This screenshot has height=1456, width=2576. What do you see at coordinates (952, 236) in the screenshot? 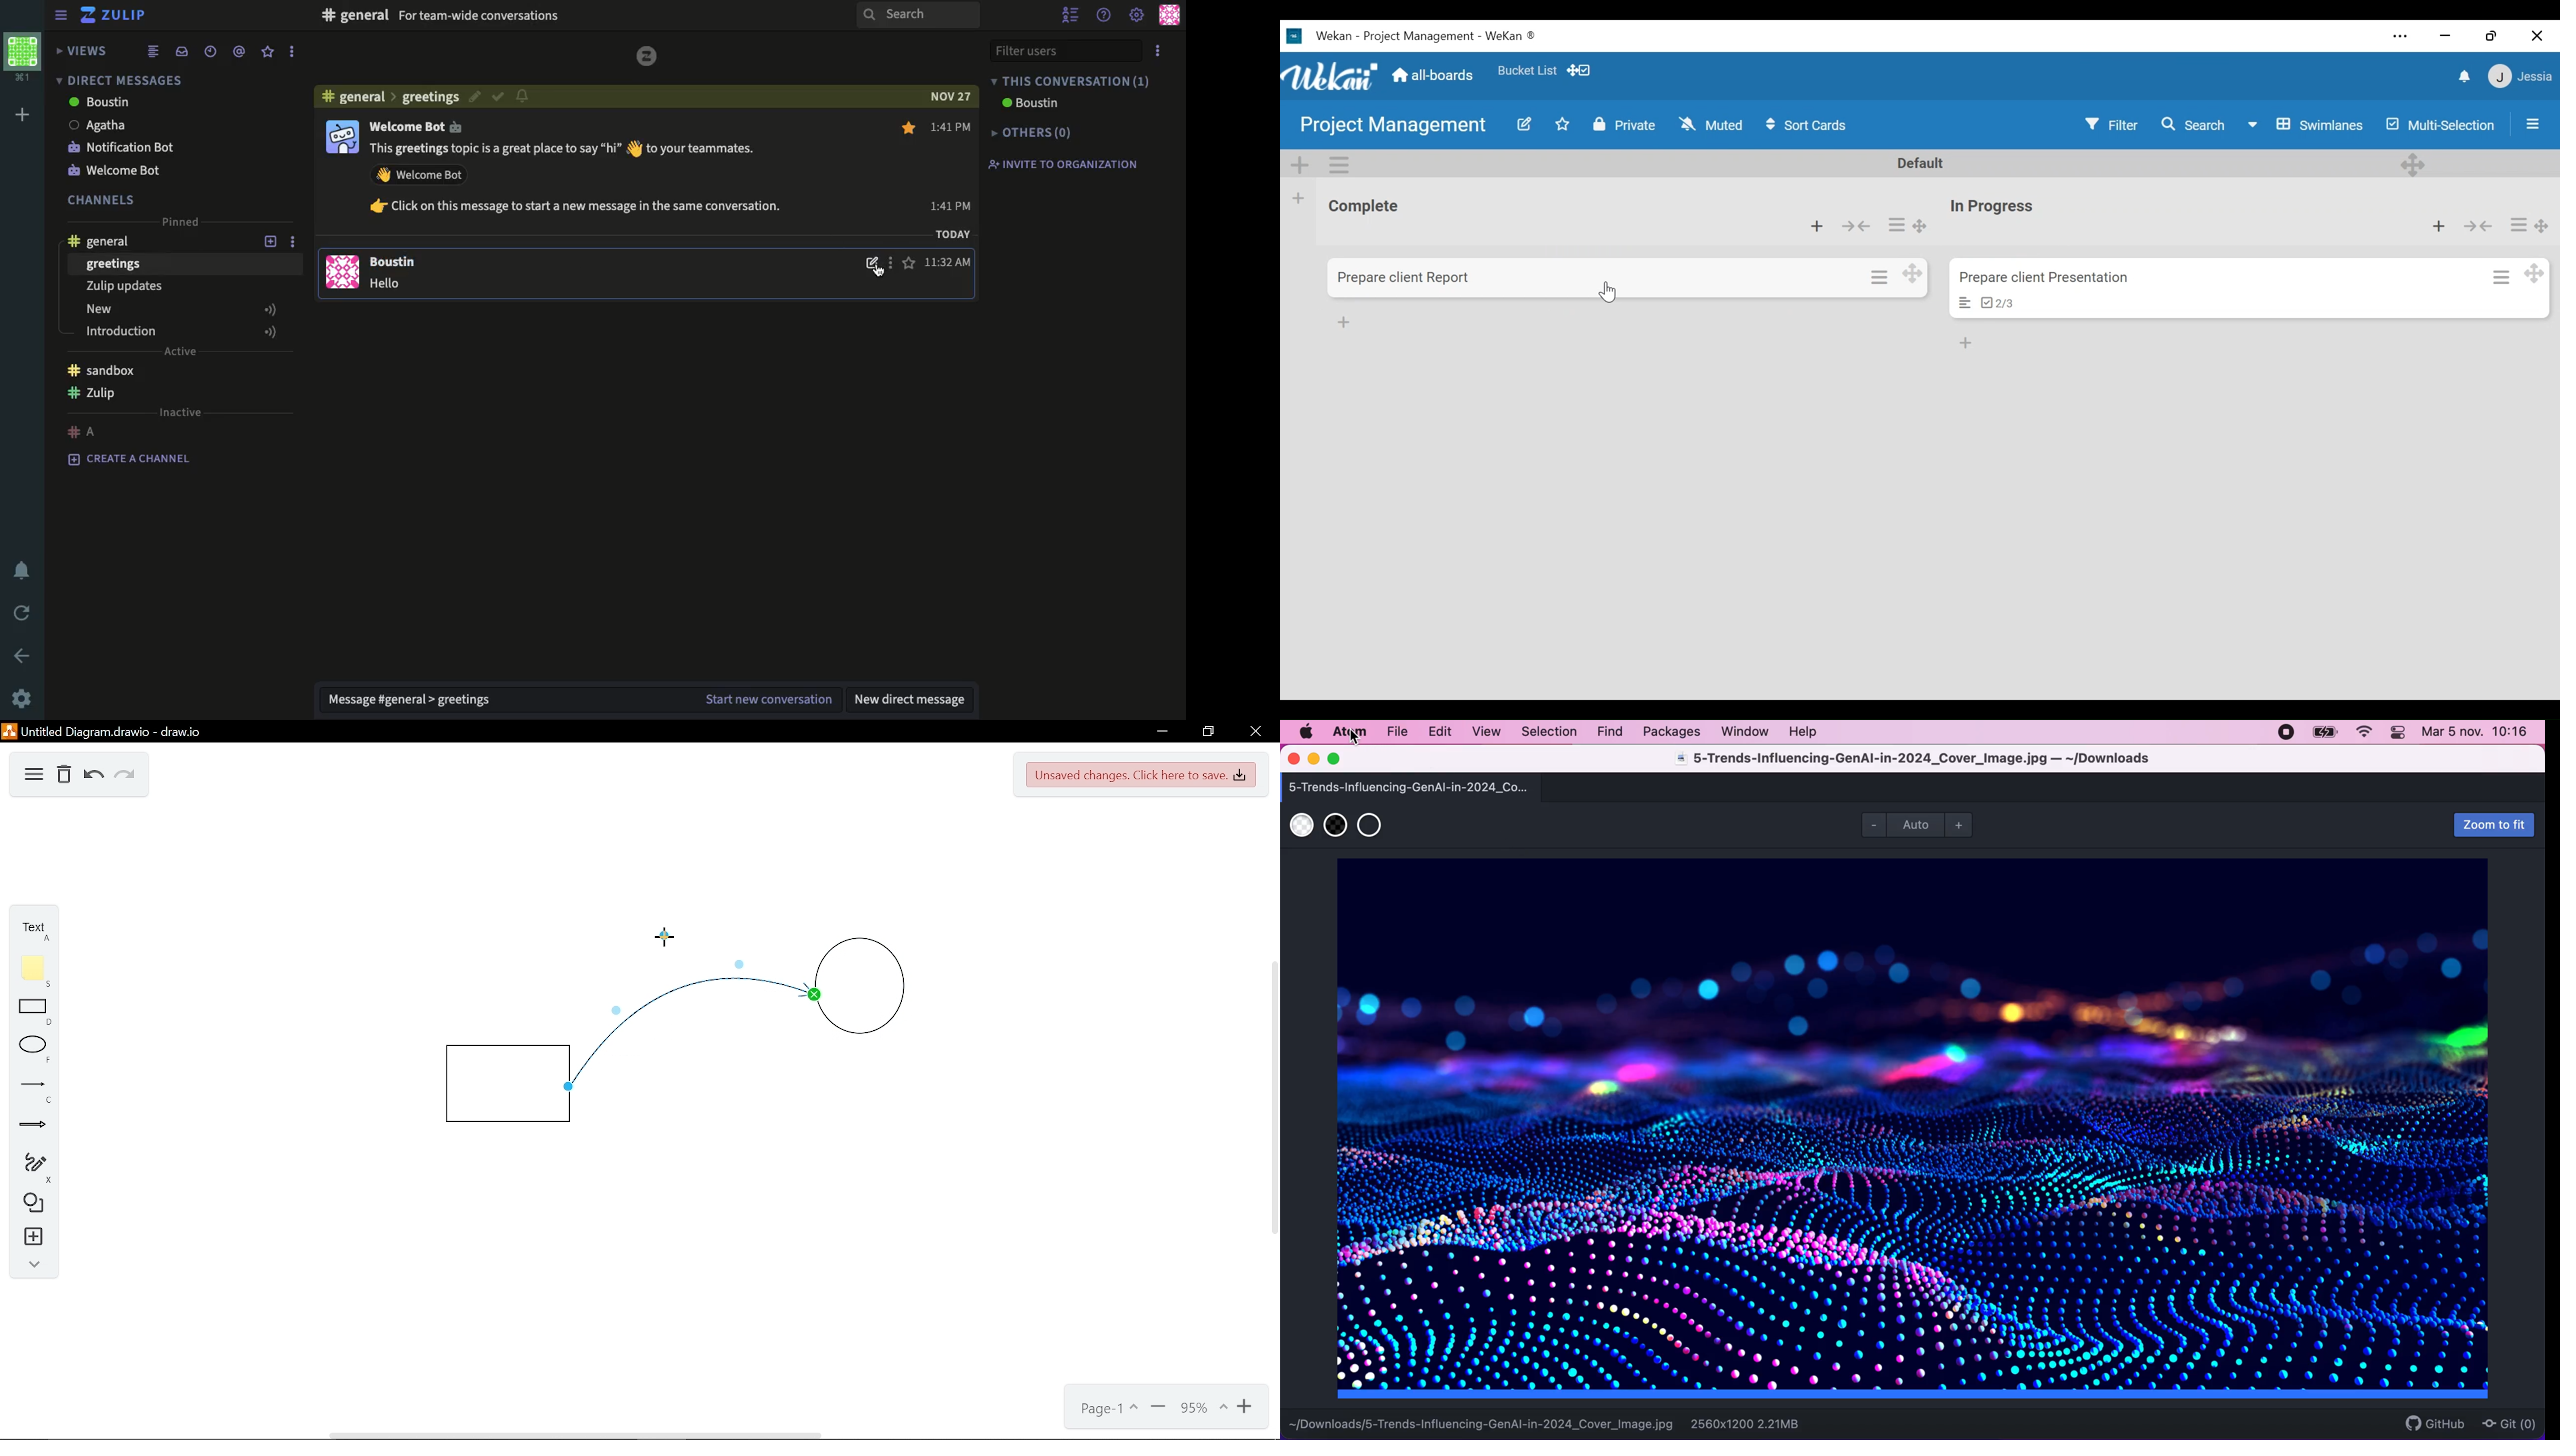
I see `TODAY` at bounding box center [952, 236].